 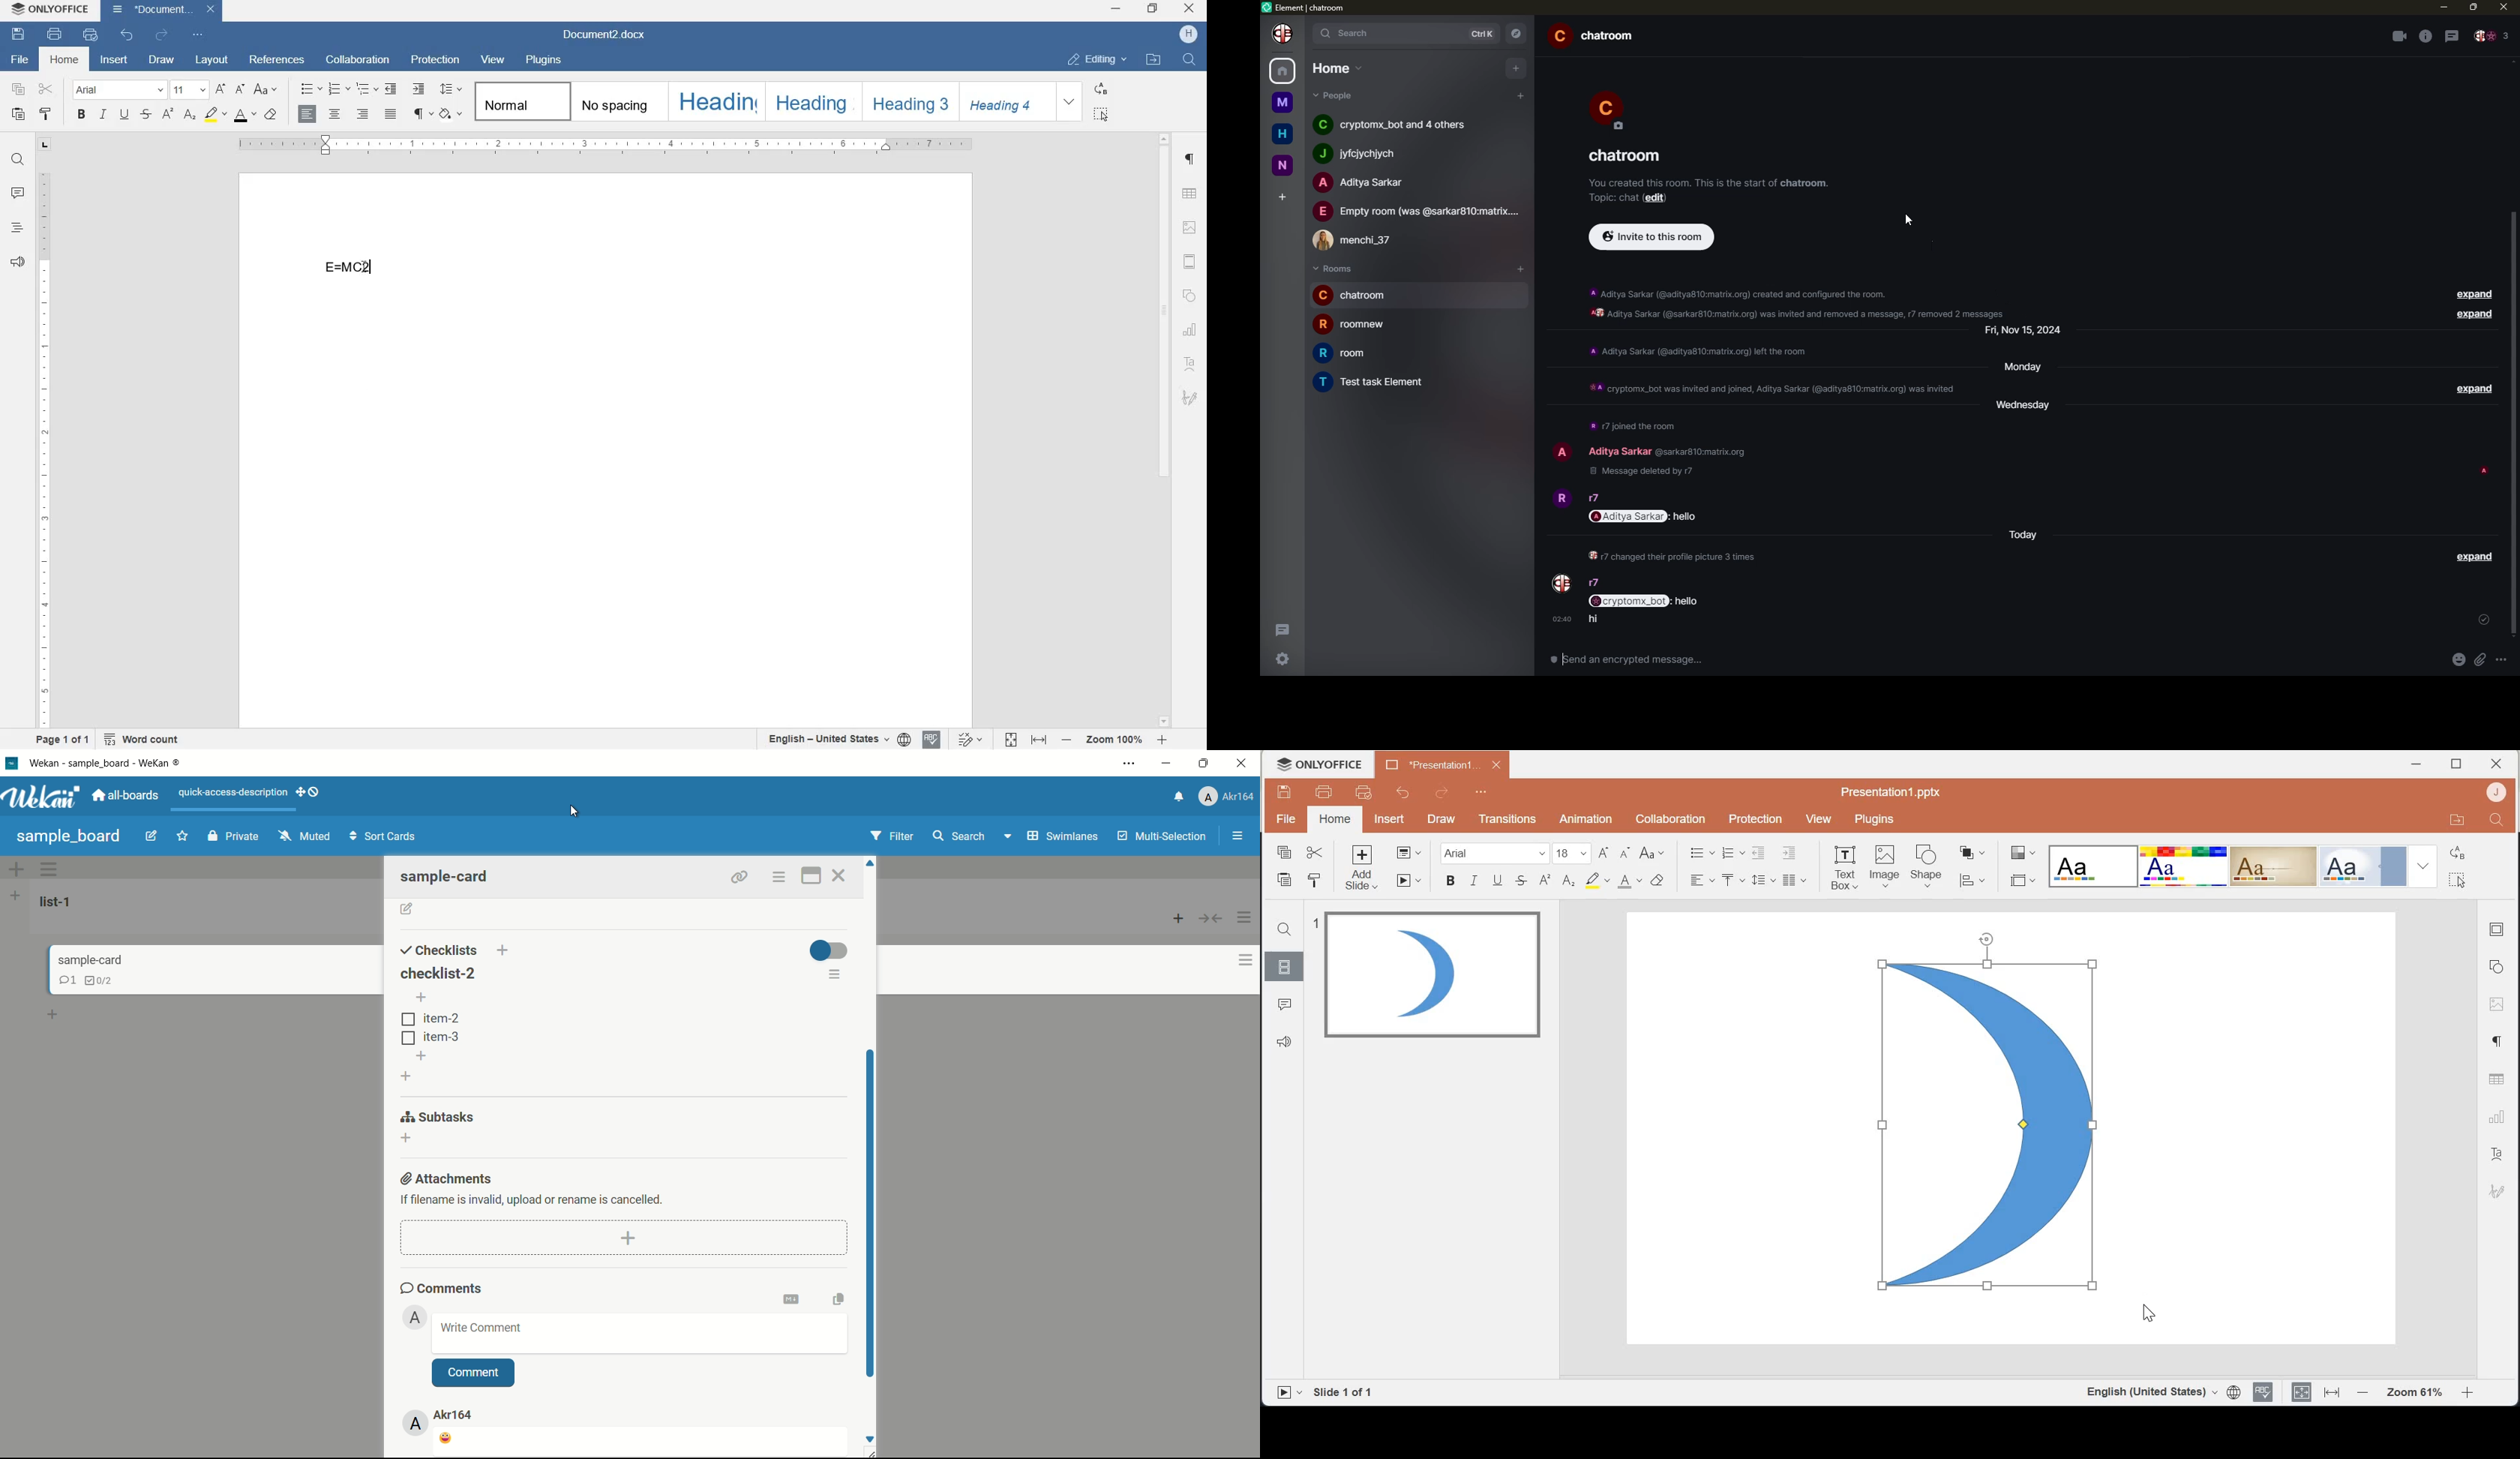 I want to click on Highlight color, so click(x=1598, y=880).